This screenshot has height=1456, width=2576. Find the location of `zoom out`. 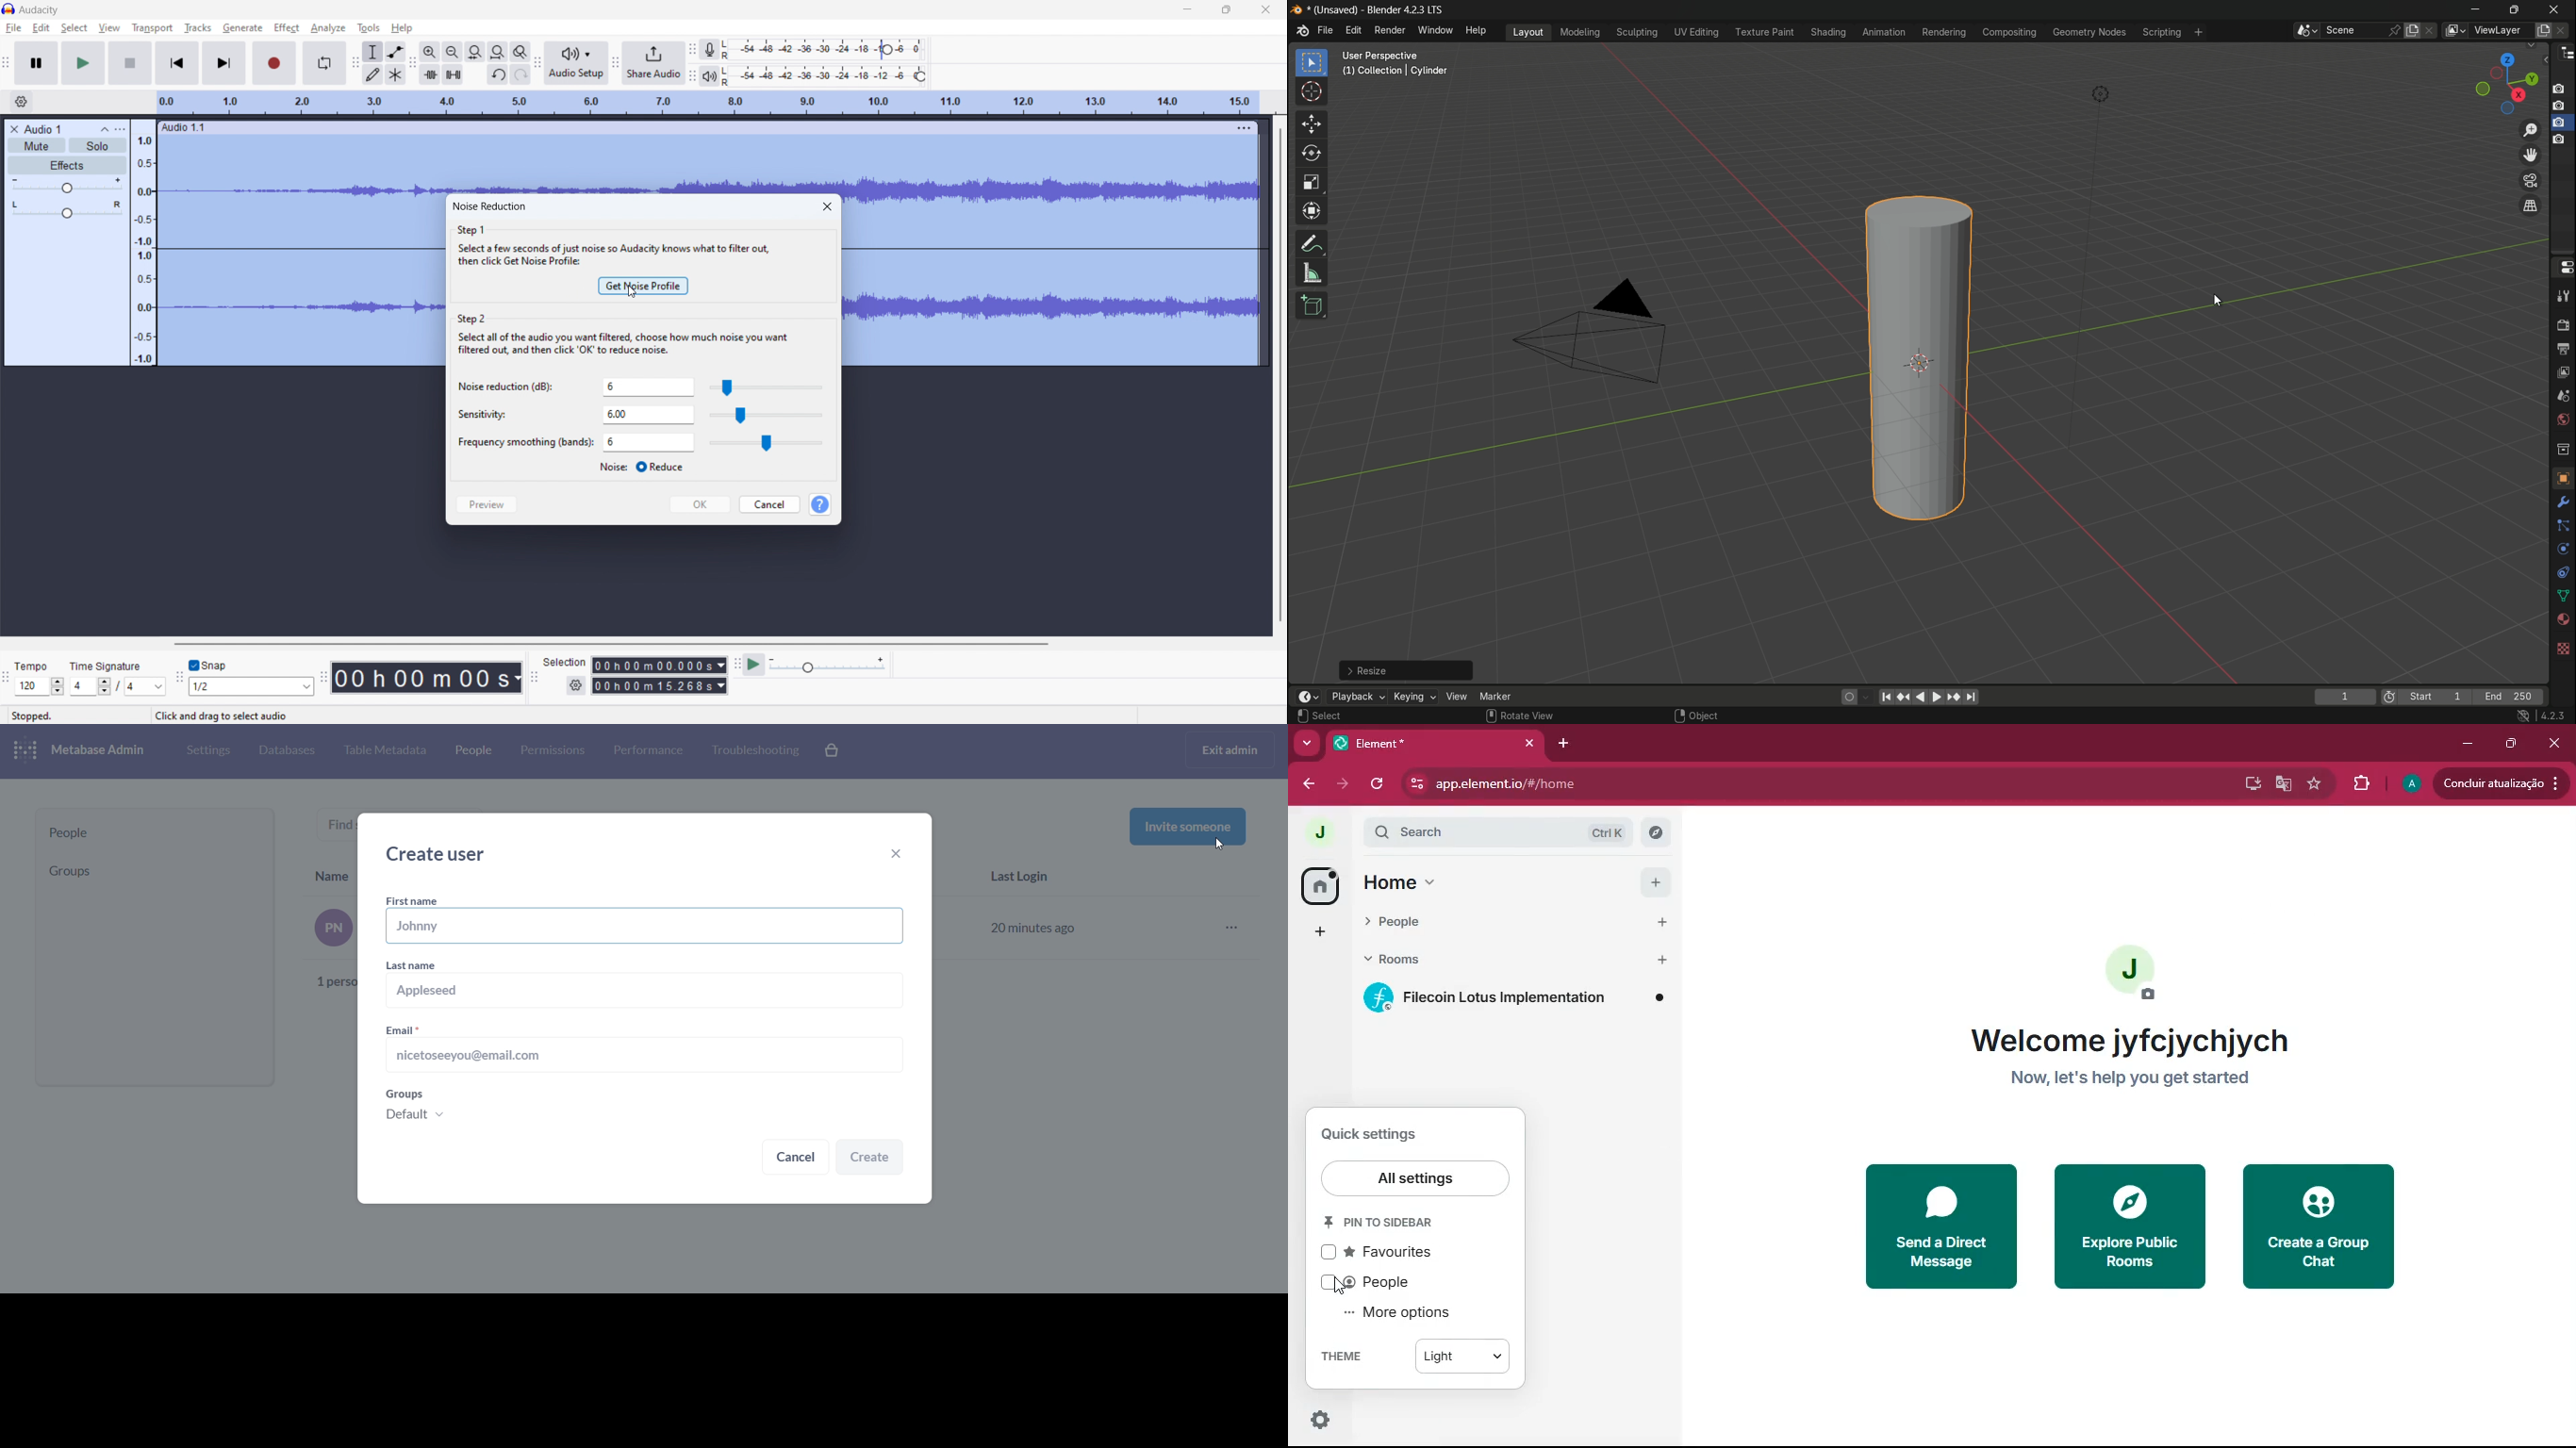

zoom out is located at coordinates (452, 52).